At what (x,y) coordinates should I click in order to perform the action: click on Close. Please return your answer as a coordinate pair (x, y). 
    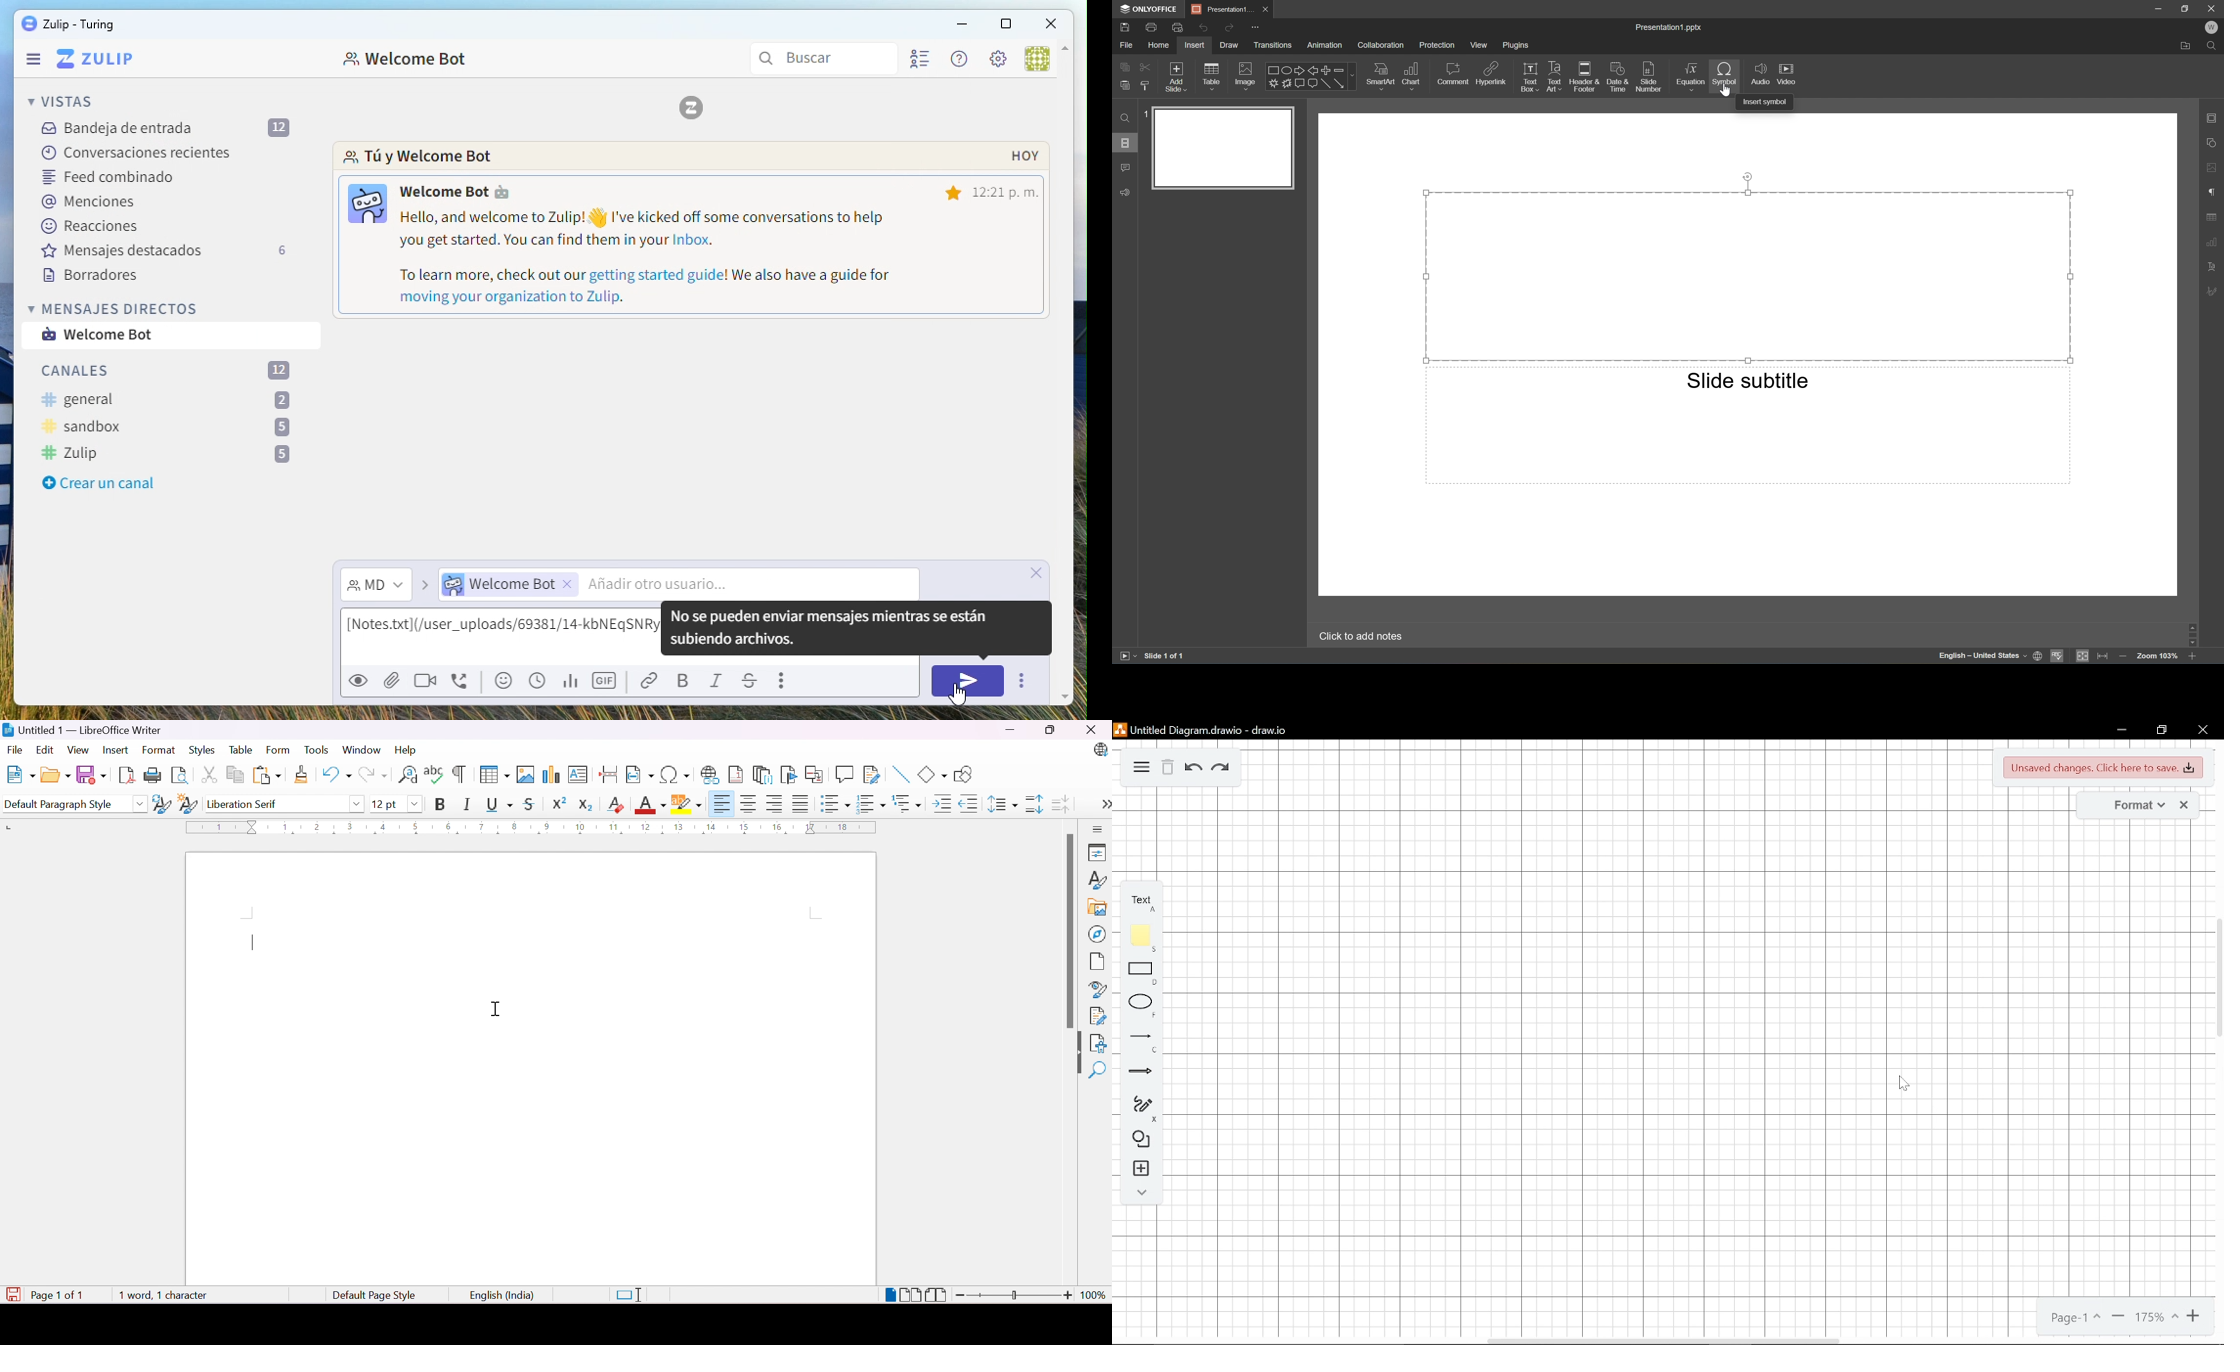
    Looking at the image, I should click on (1266, 9).